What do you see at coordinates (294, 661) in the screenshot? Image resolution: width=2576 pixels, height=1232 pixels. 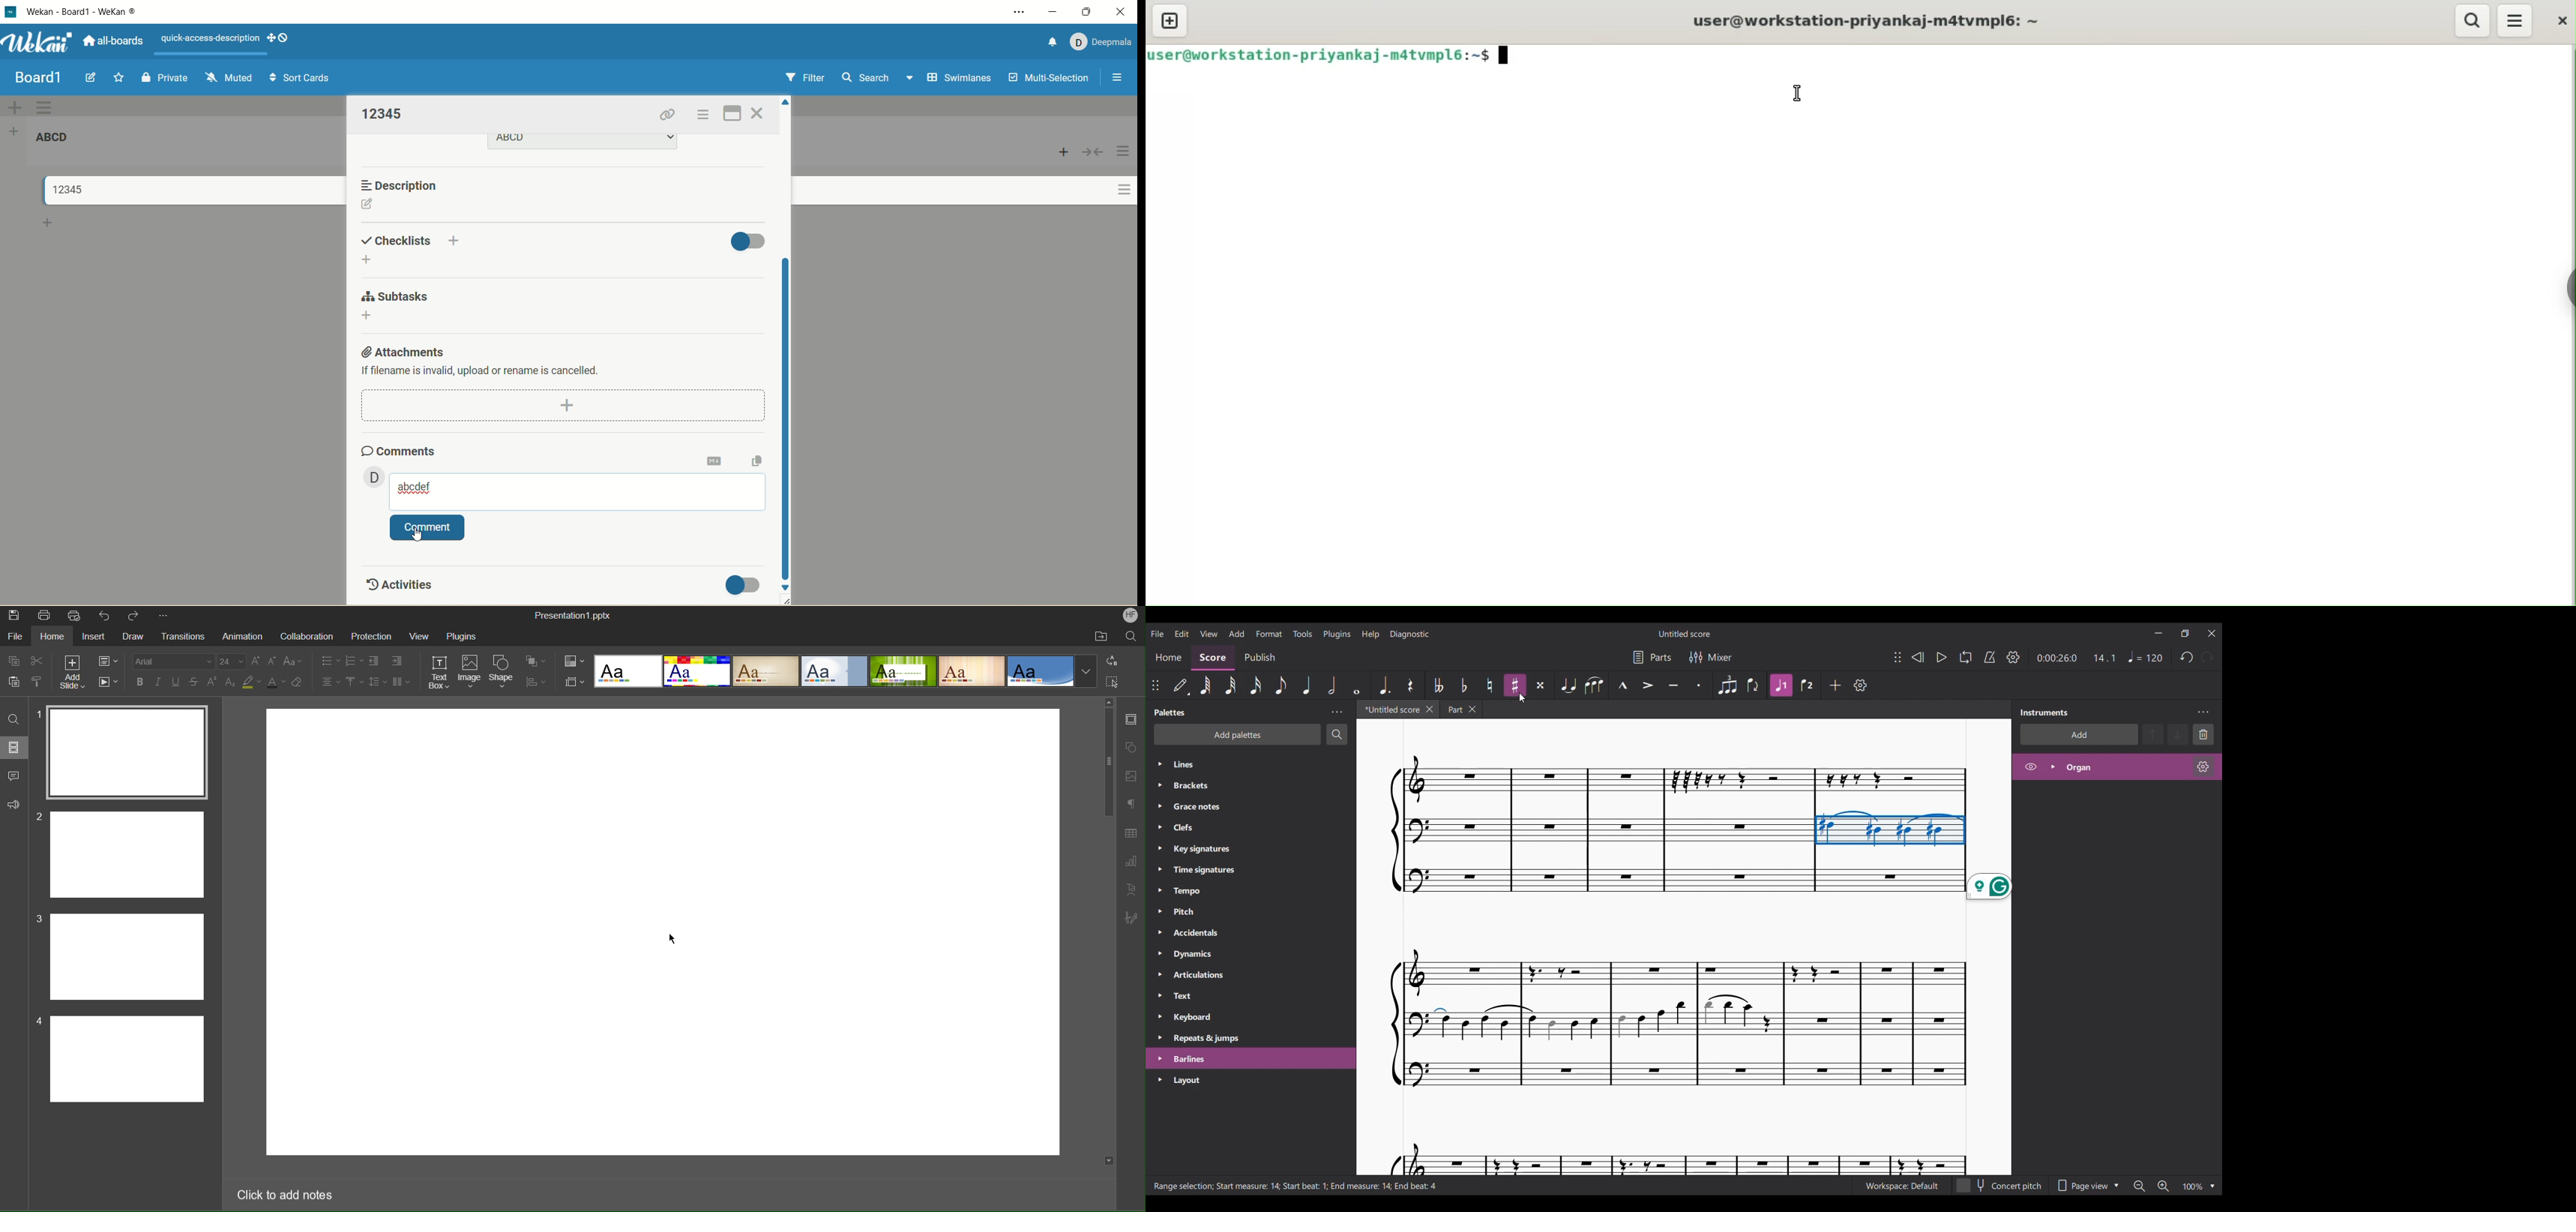 I see `change case` at bounding box center [294, 661].